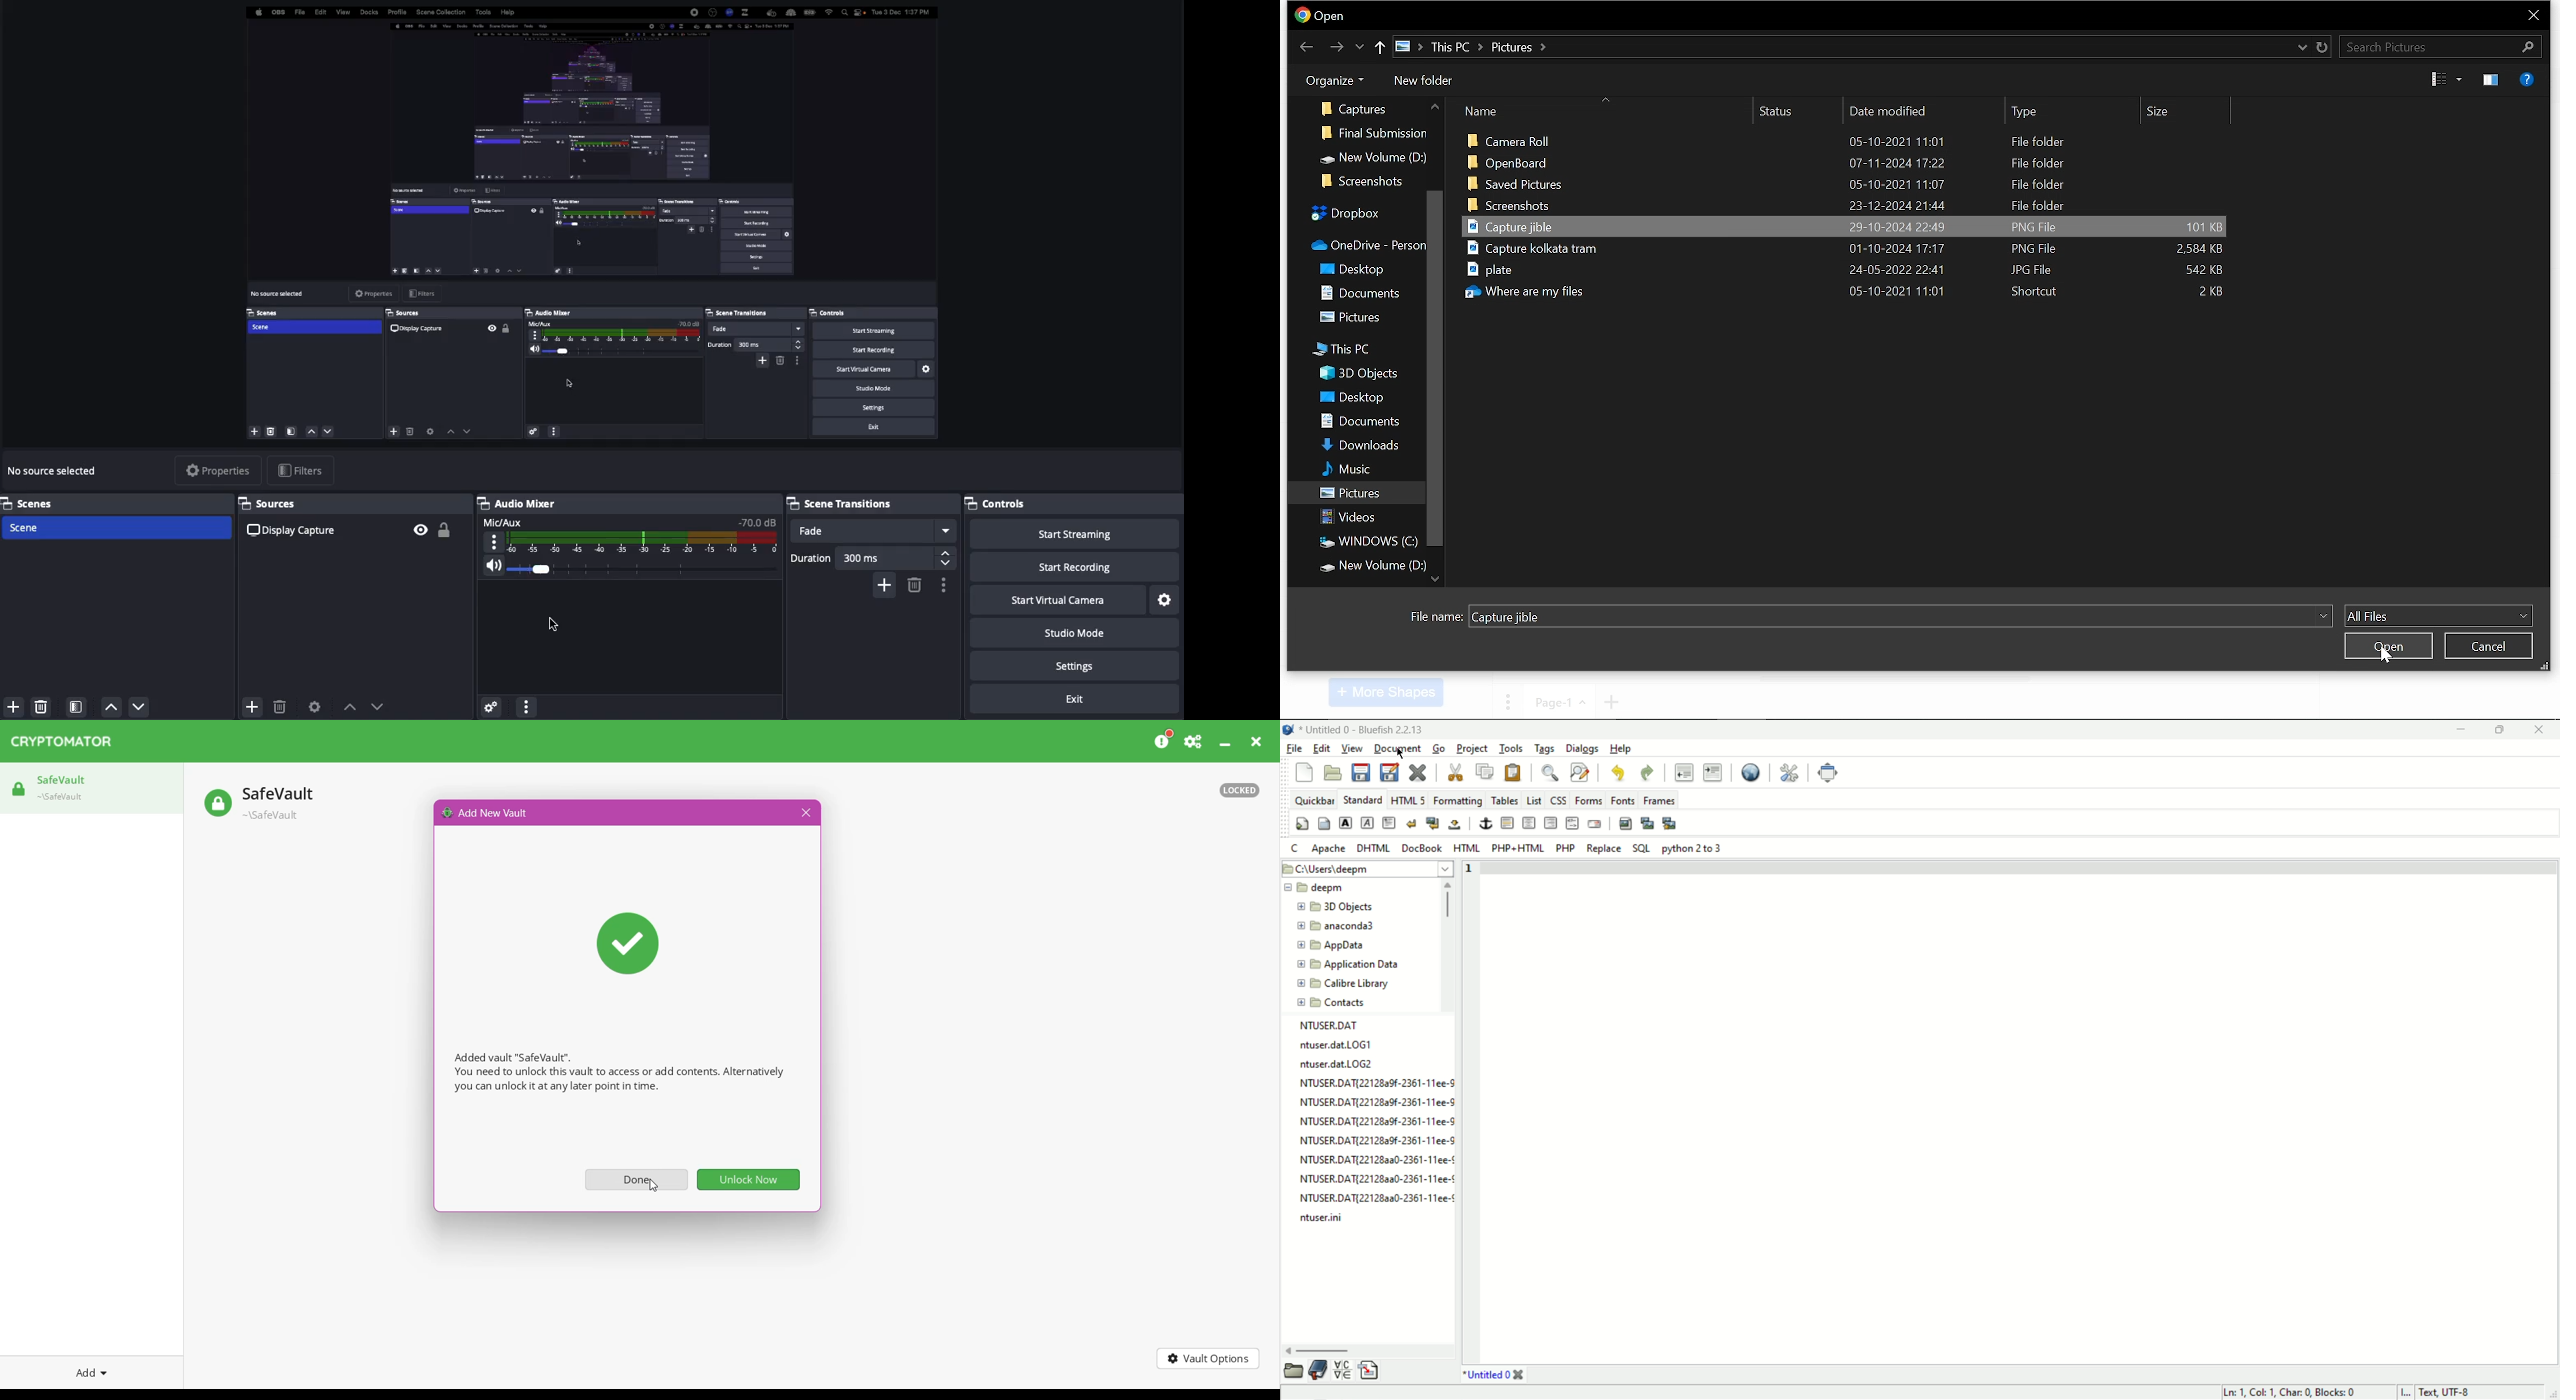 The height and width of the screenshot is (1400, 2576). What do you see at coordinates (945, 586) in the screenshot?
I see `Settings / options` at bounding box center [945, 586].